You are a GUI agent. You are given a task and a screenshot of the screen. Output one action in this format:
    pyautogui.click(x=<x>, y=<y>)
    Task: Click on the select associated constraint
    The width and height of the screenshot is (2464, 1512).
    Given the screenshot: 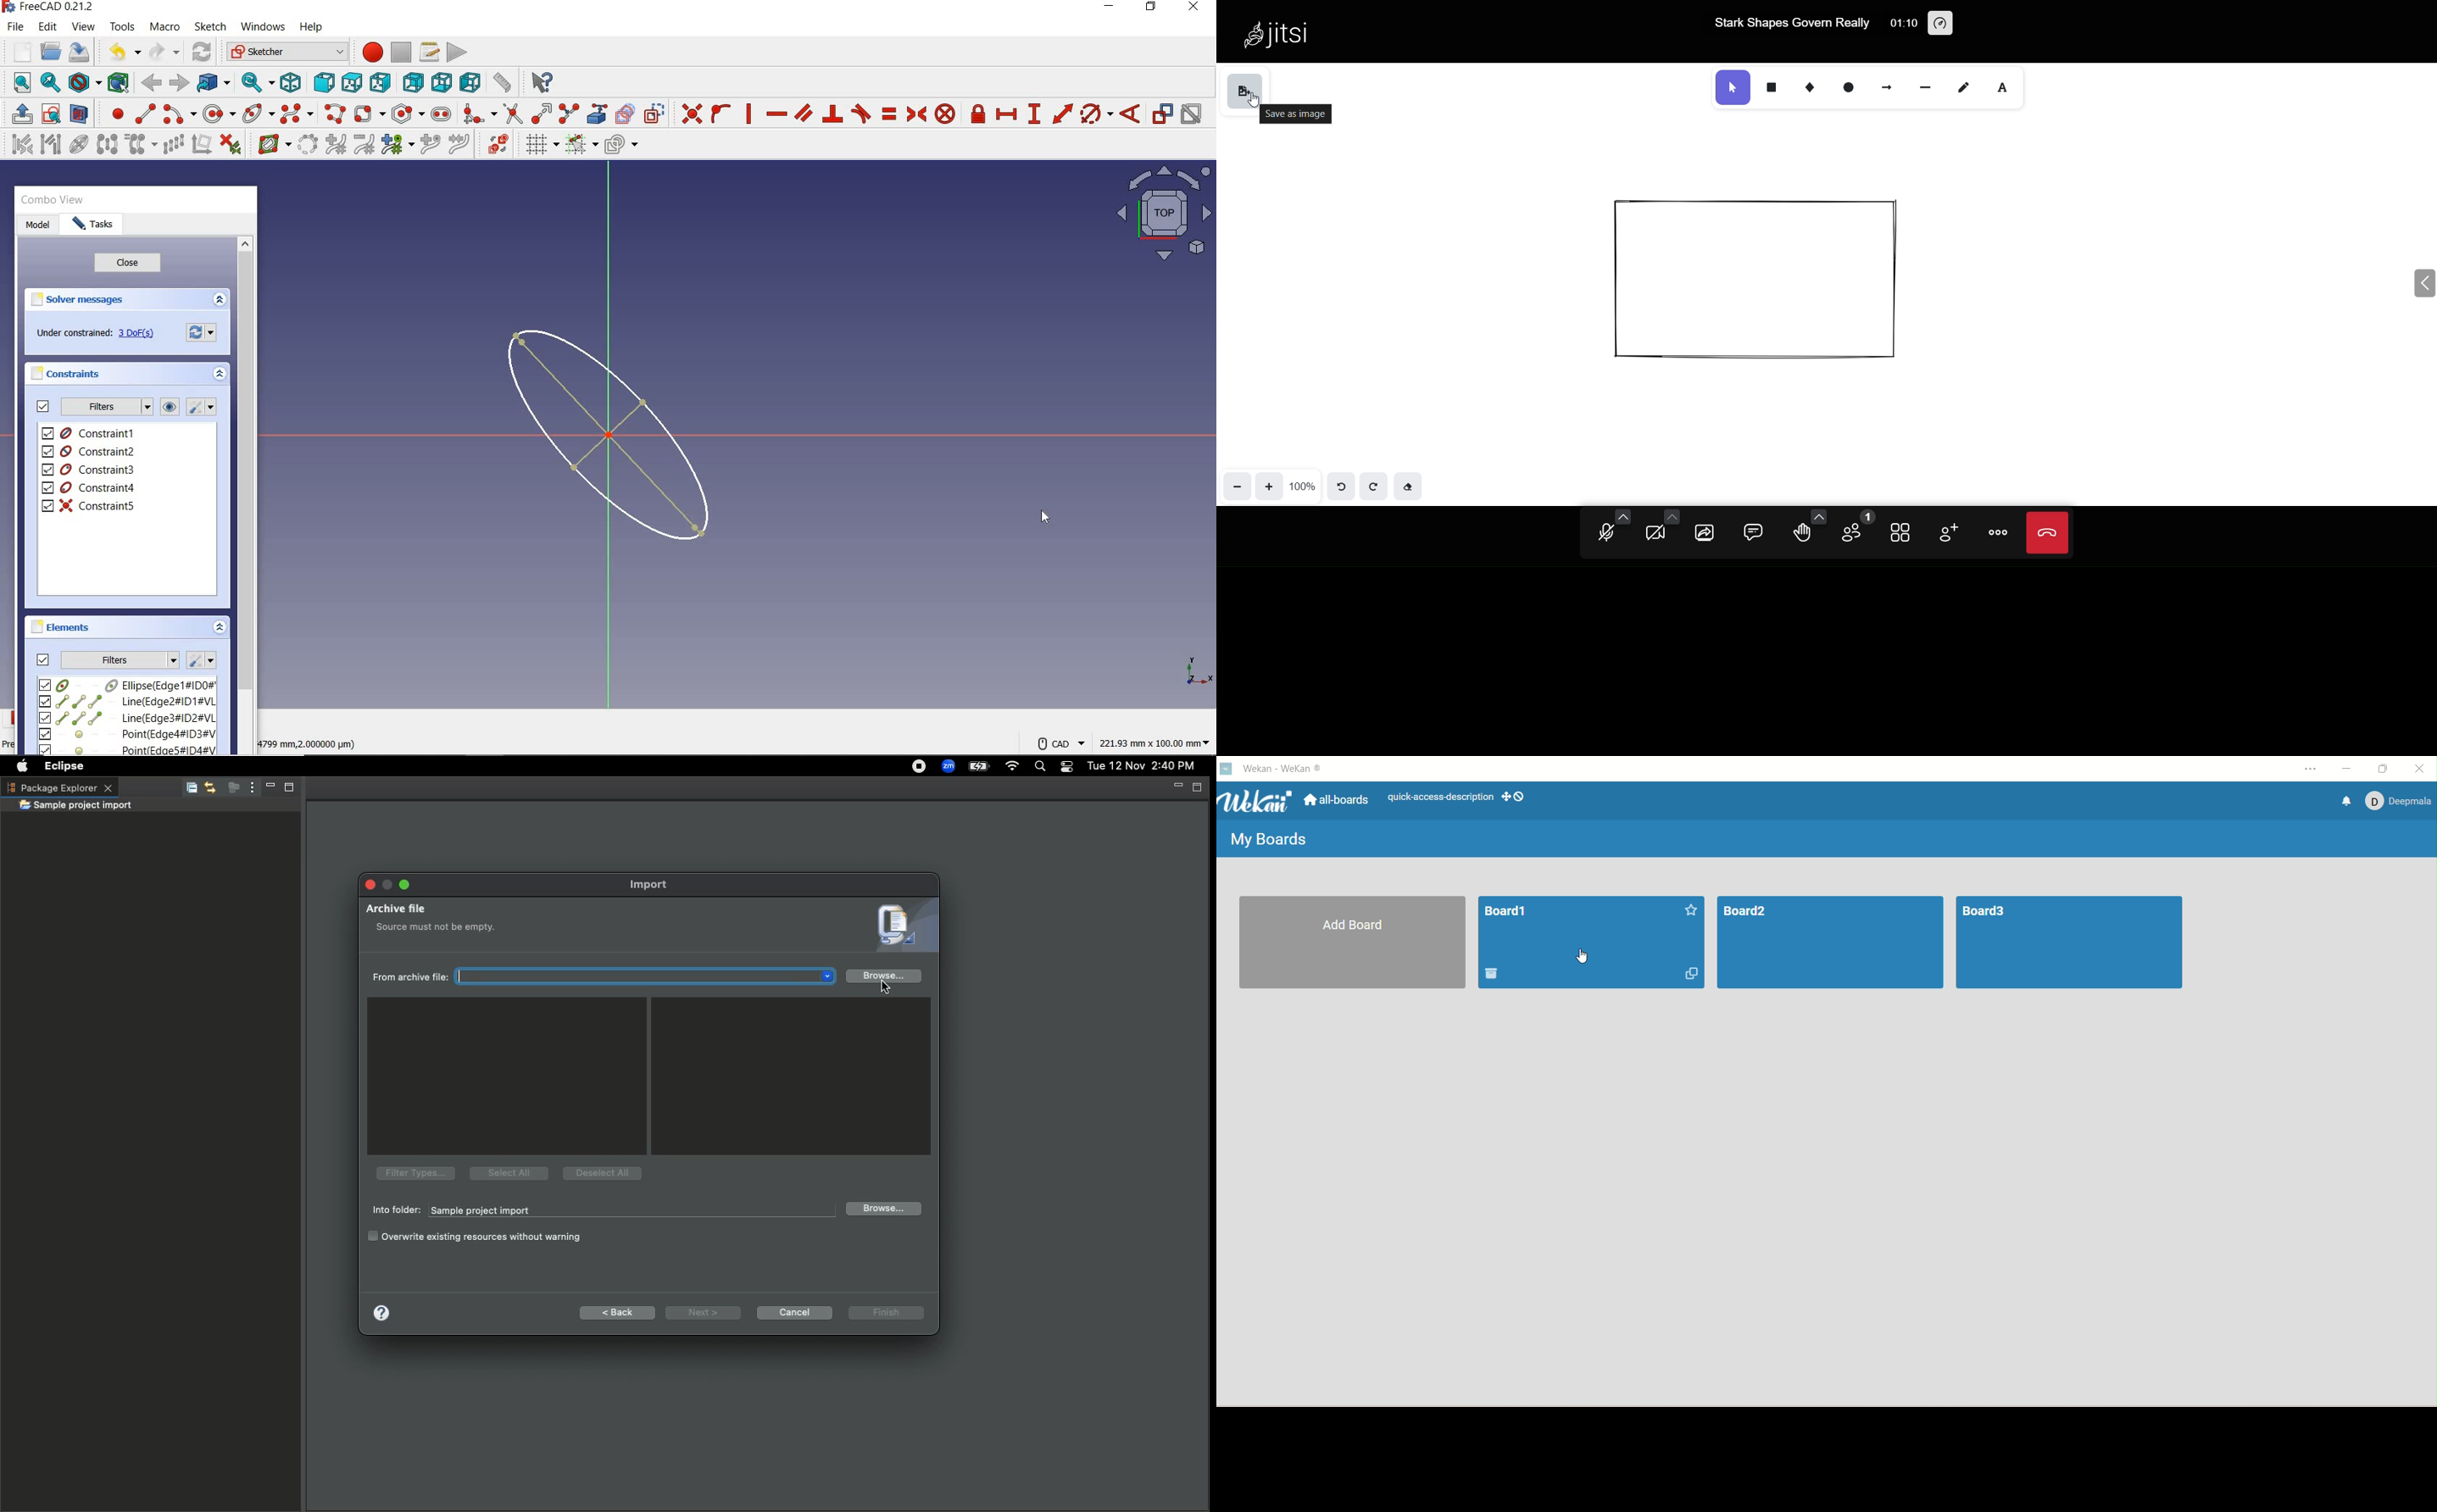 What is the action you would take?
    pyautogui.click(x=18, y=143)
    